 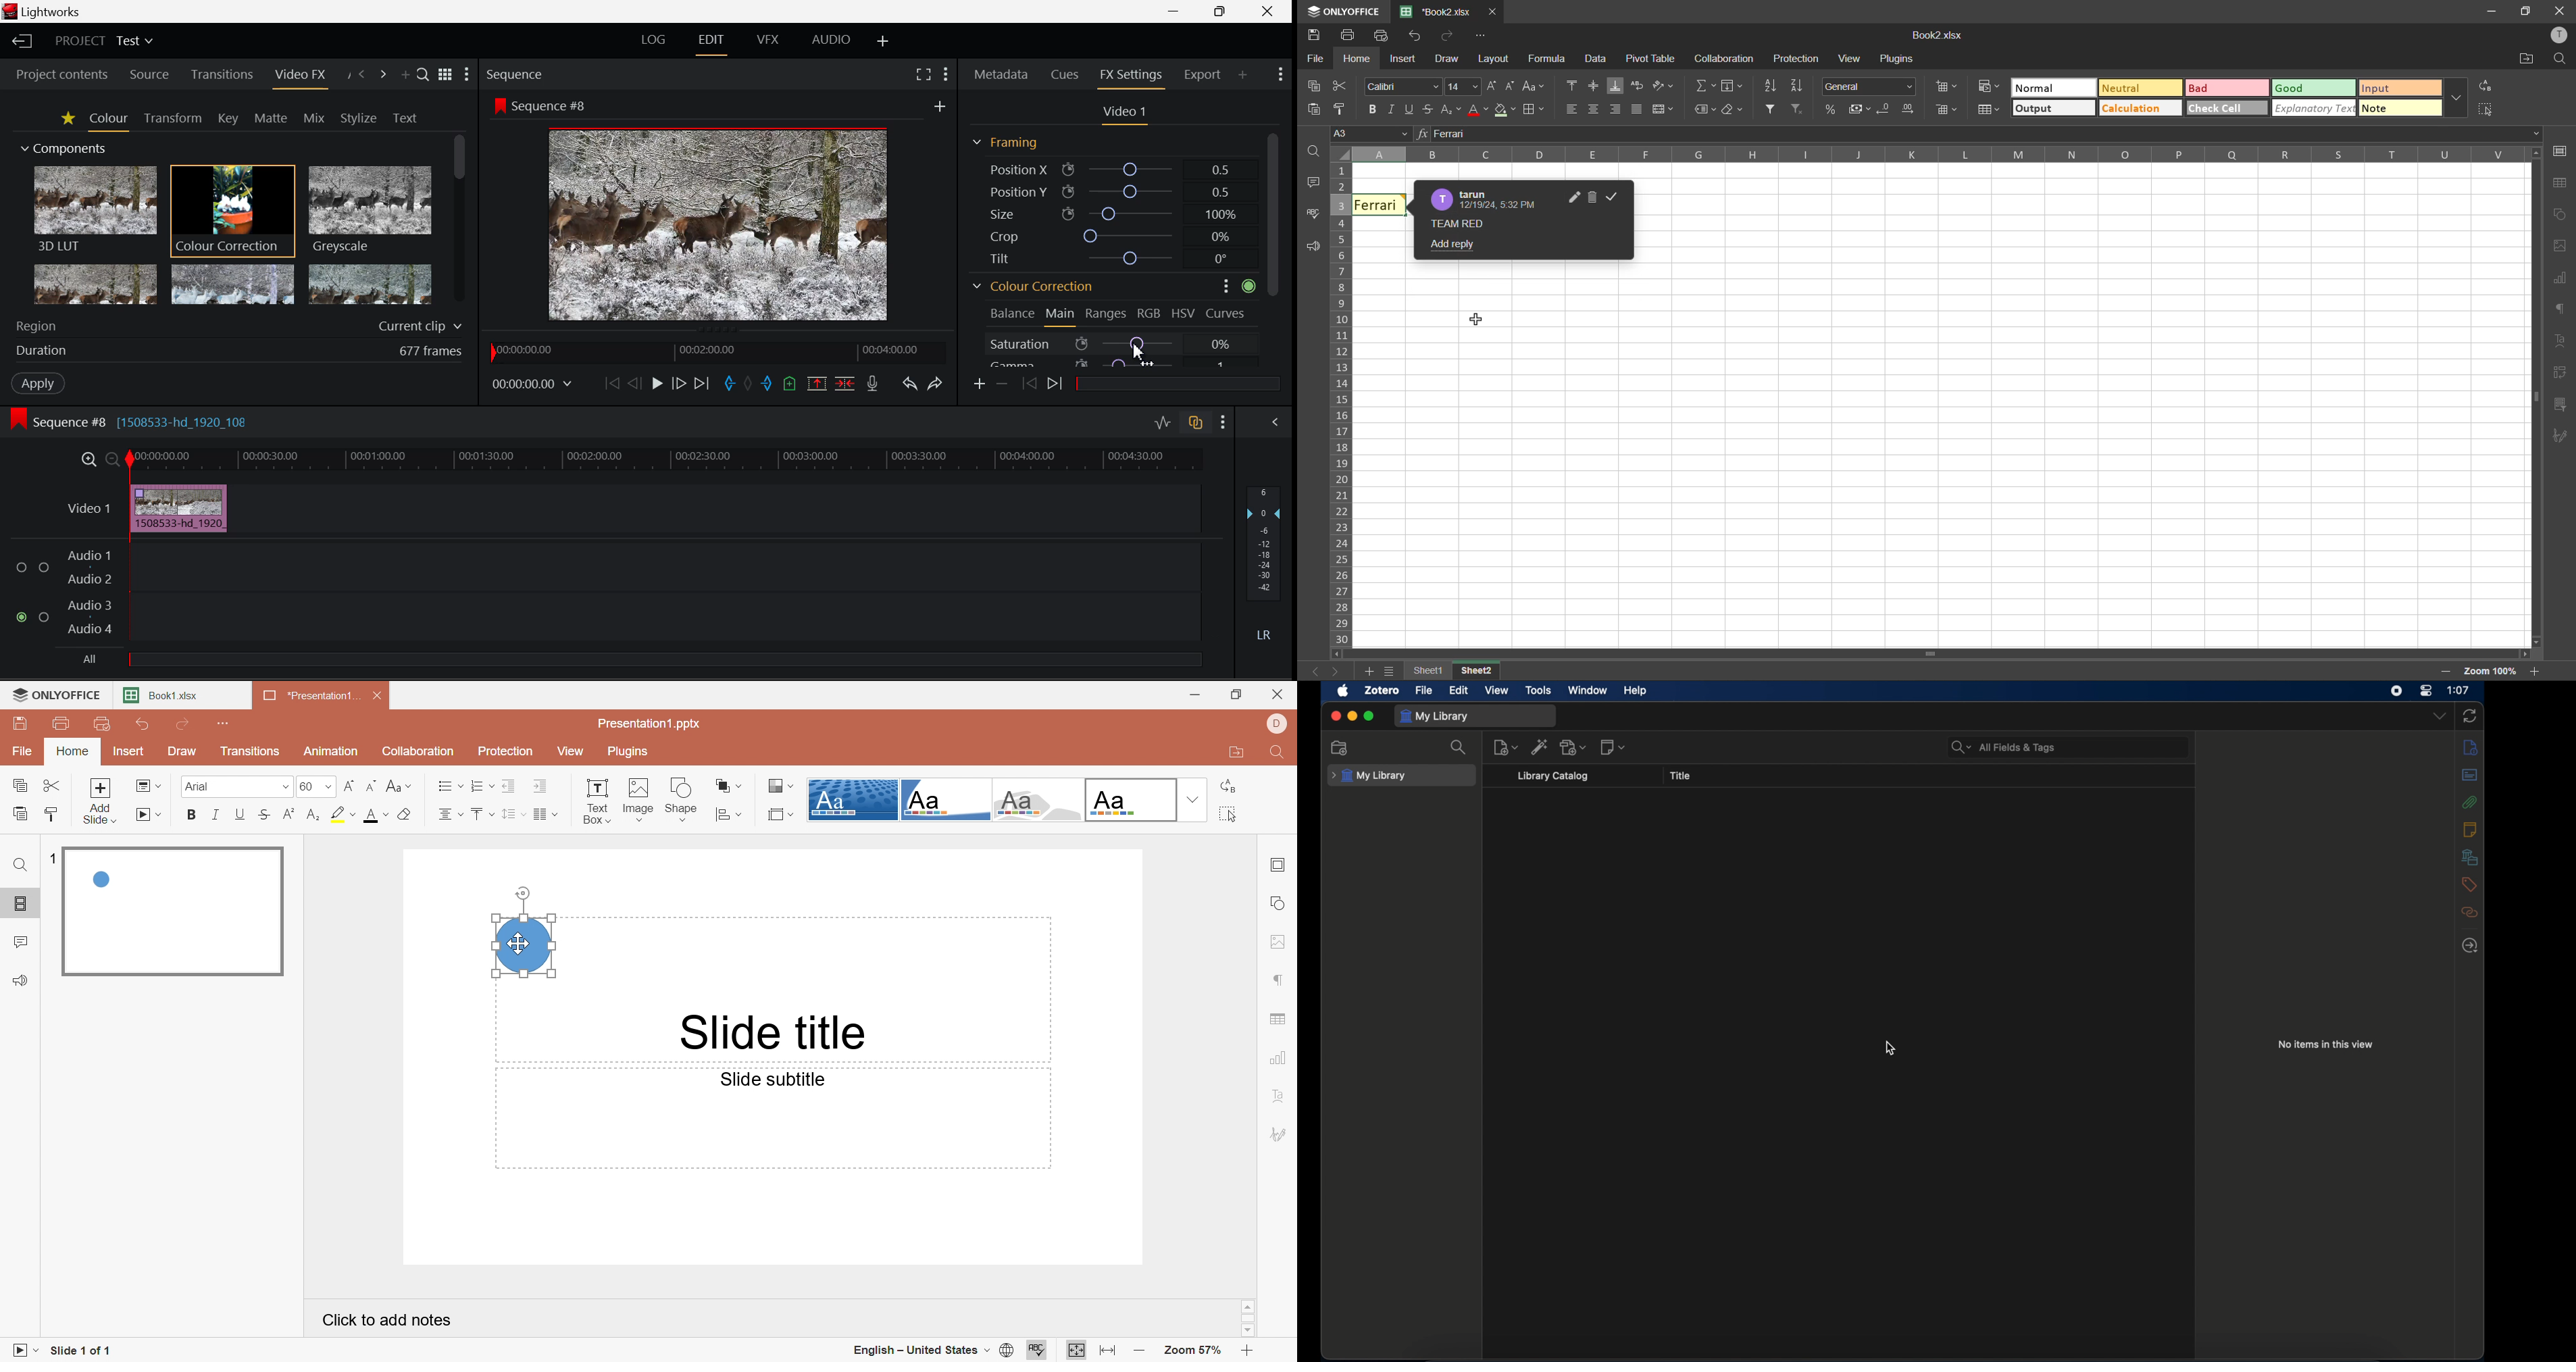 I want to click on file, so click(x=1424, y=690).